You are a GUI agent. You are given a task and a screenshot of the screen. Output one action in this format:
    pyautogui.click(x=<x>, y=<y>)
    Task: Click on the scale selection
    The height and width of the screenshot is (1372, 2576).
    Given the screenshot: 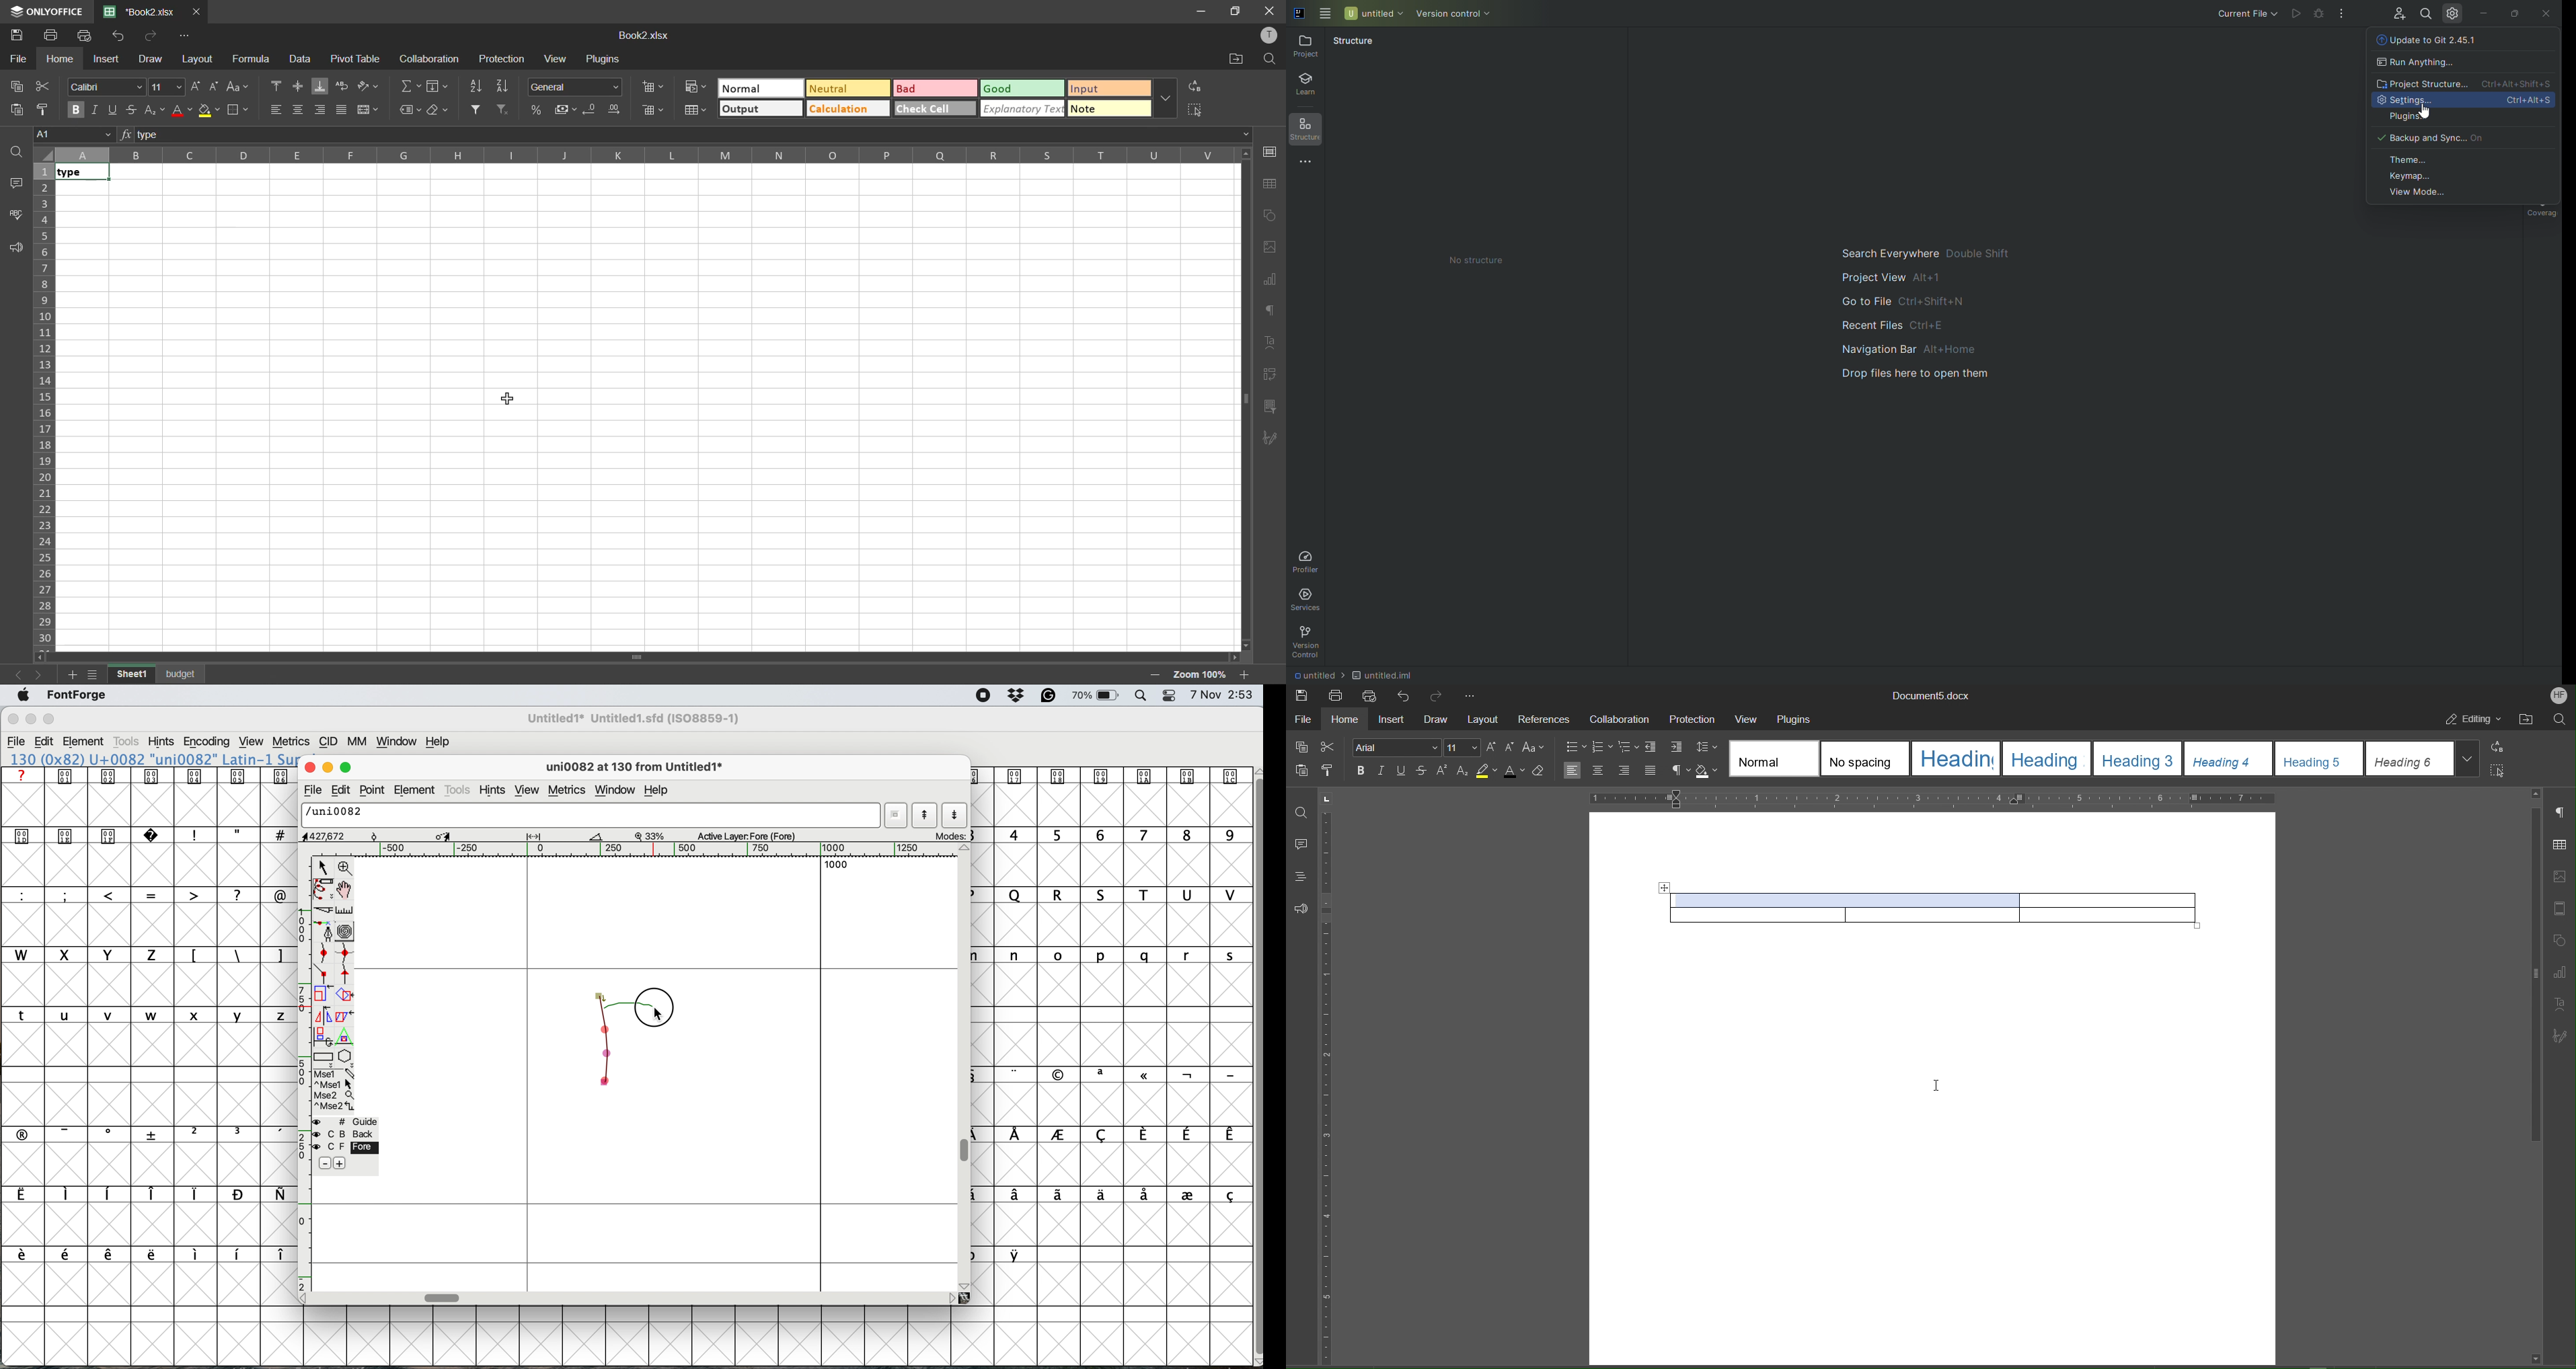 What is the action you would take?
    pyautogui.click(x=323, y=995)
    